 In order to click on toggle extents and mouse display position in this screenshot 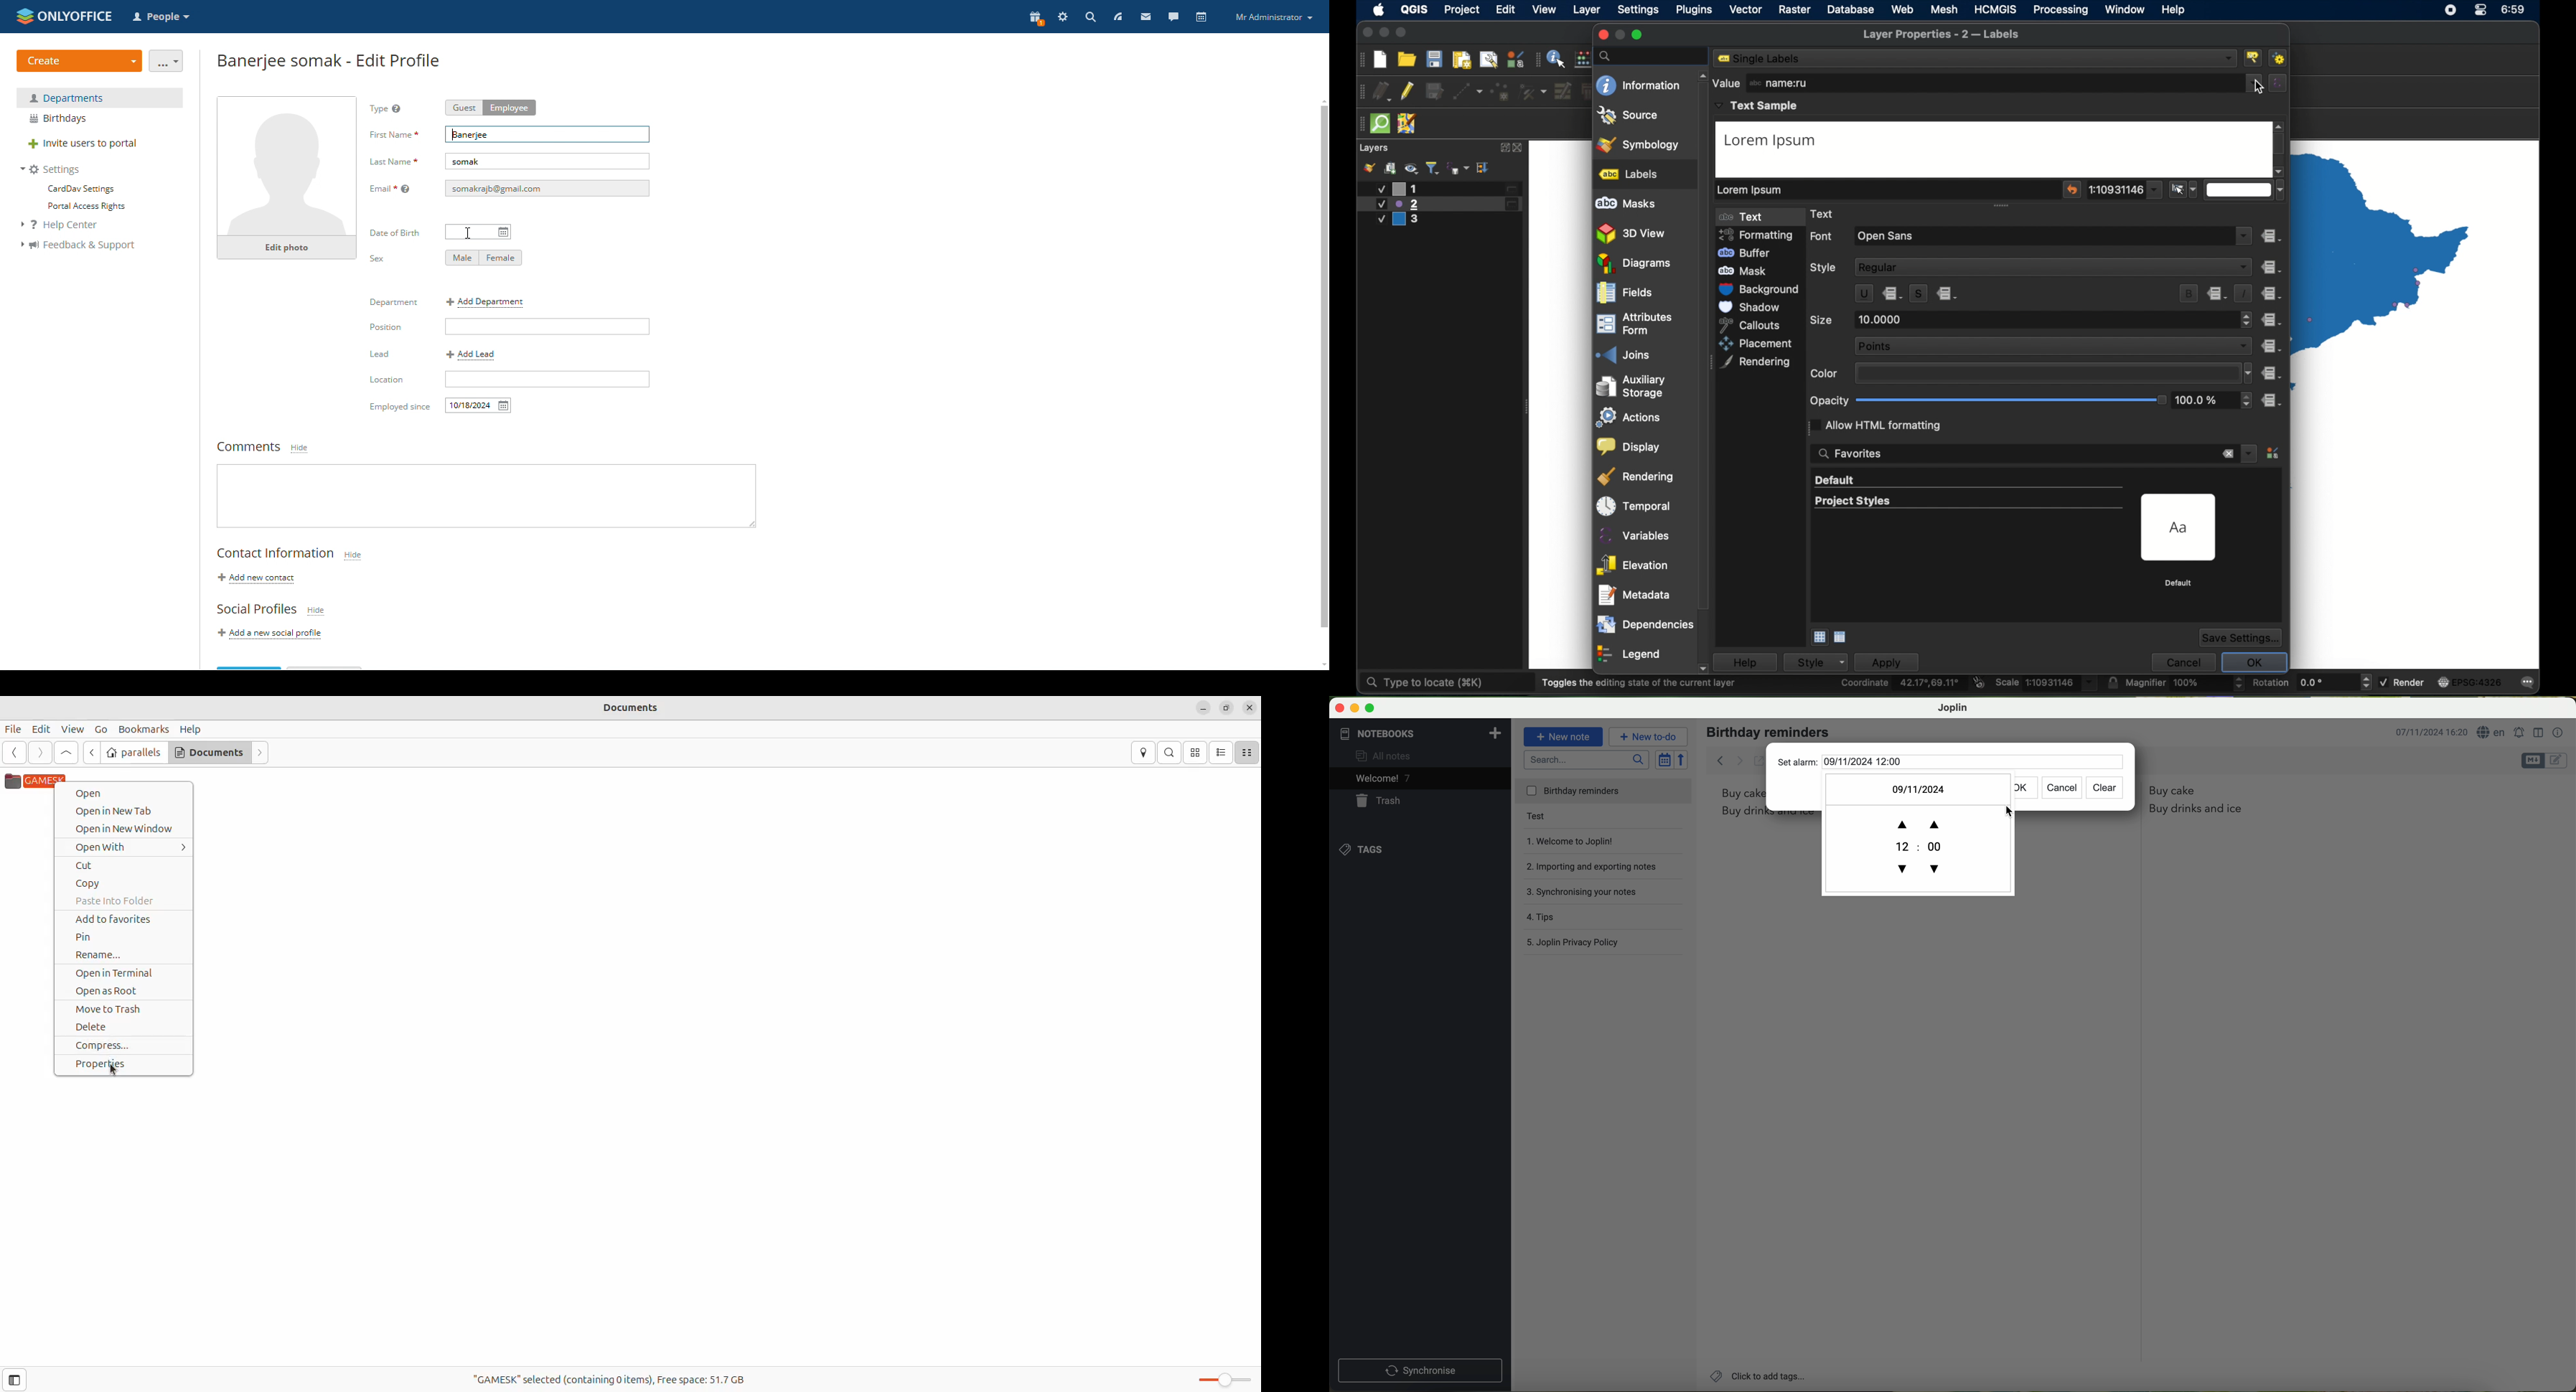, I will do `click(1980, 682)`.